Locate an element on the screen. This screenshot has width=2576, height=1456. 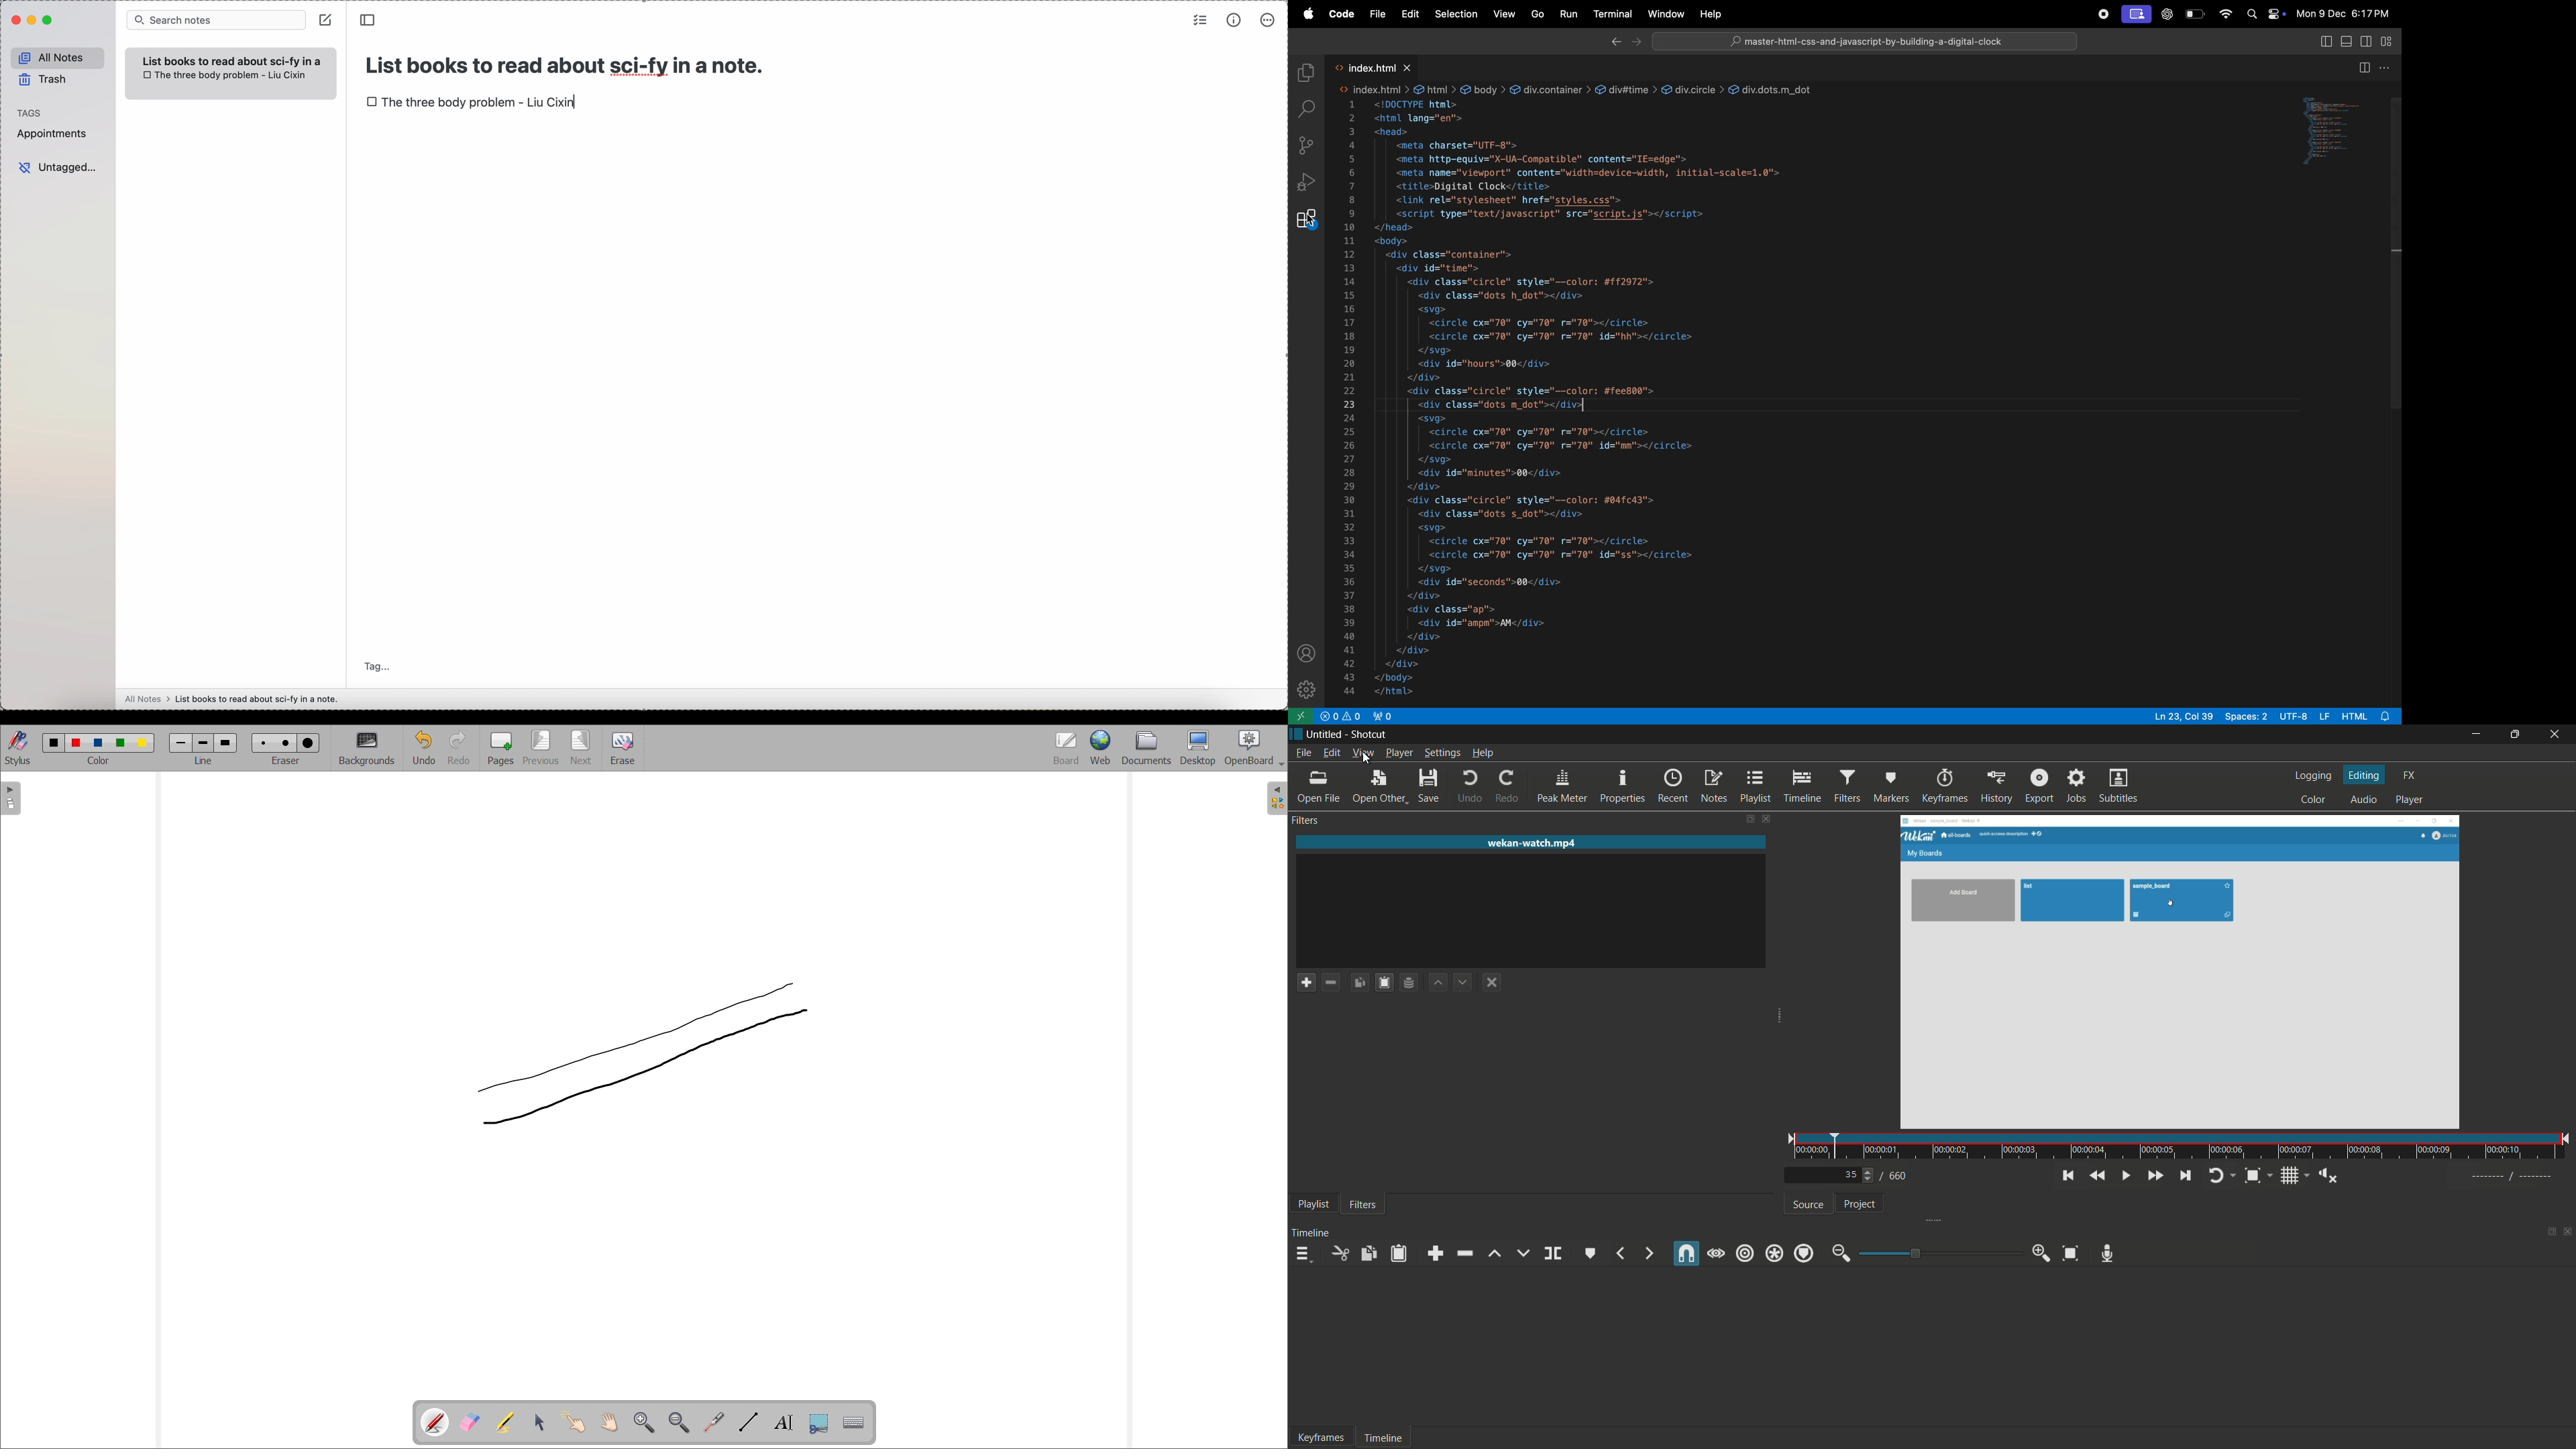
highlights is located at coordinates (505, 1422).